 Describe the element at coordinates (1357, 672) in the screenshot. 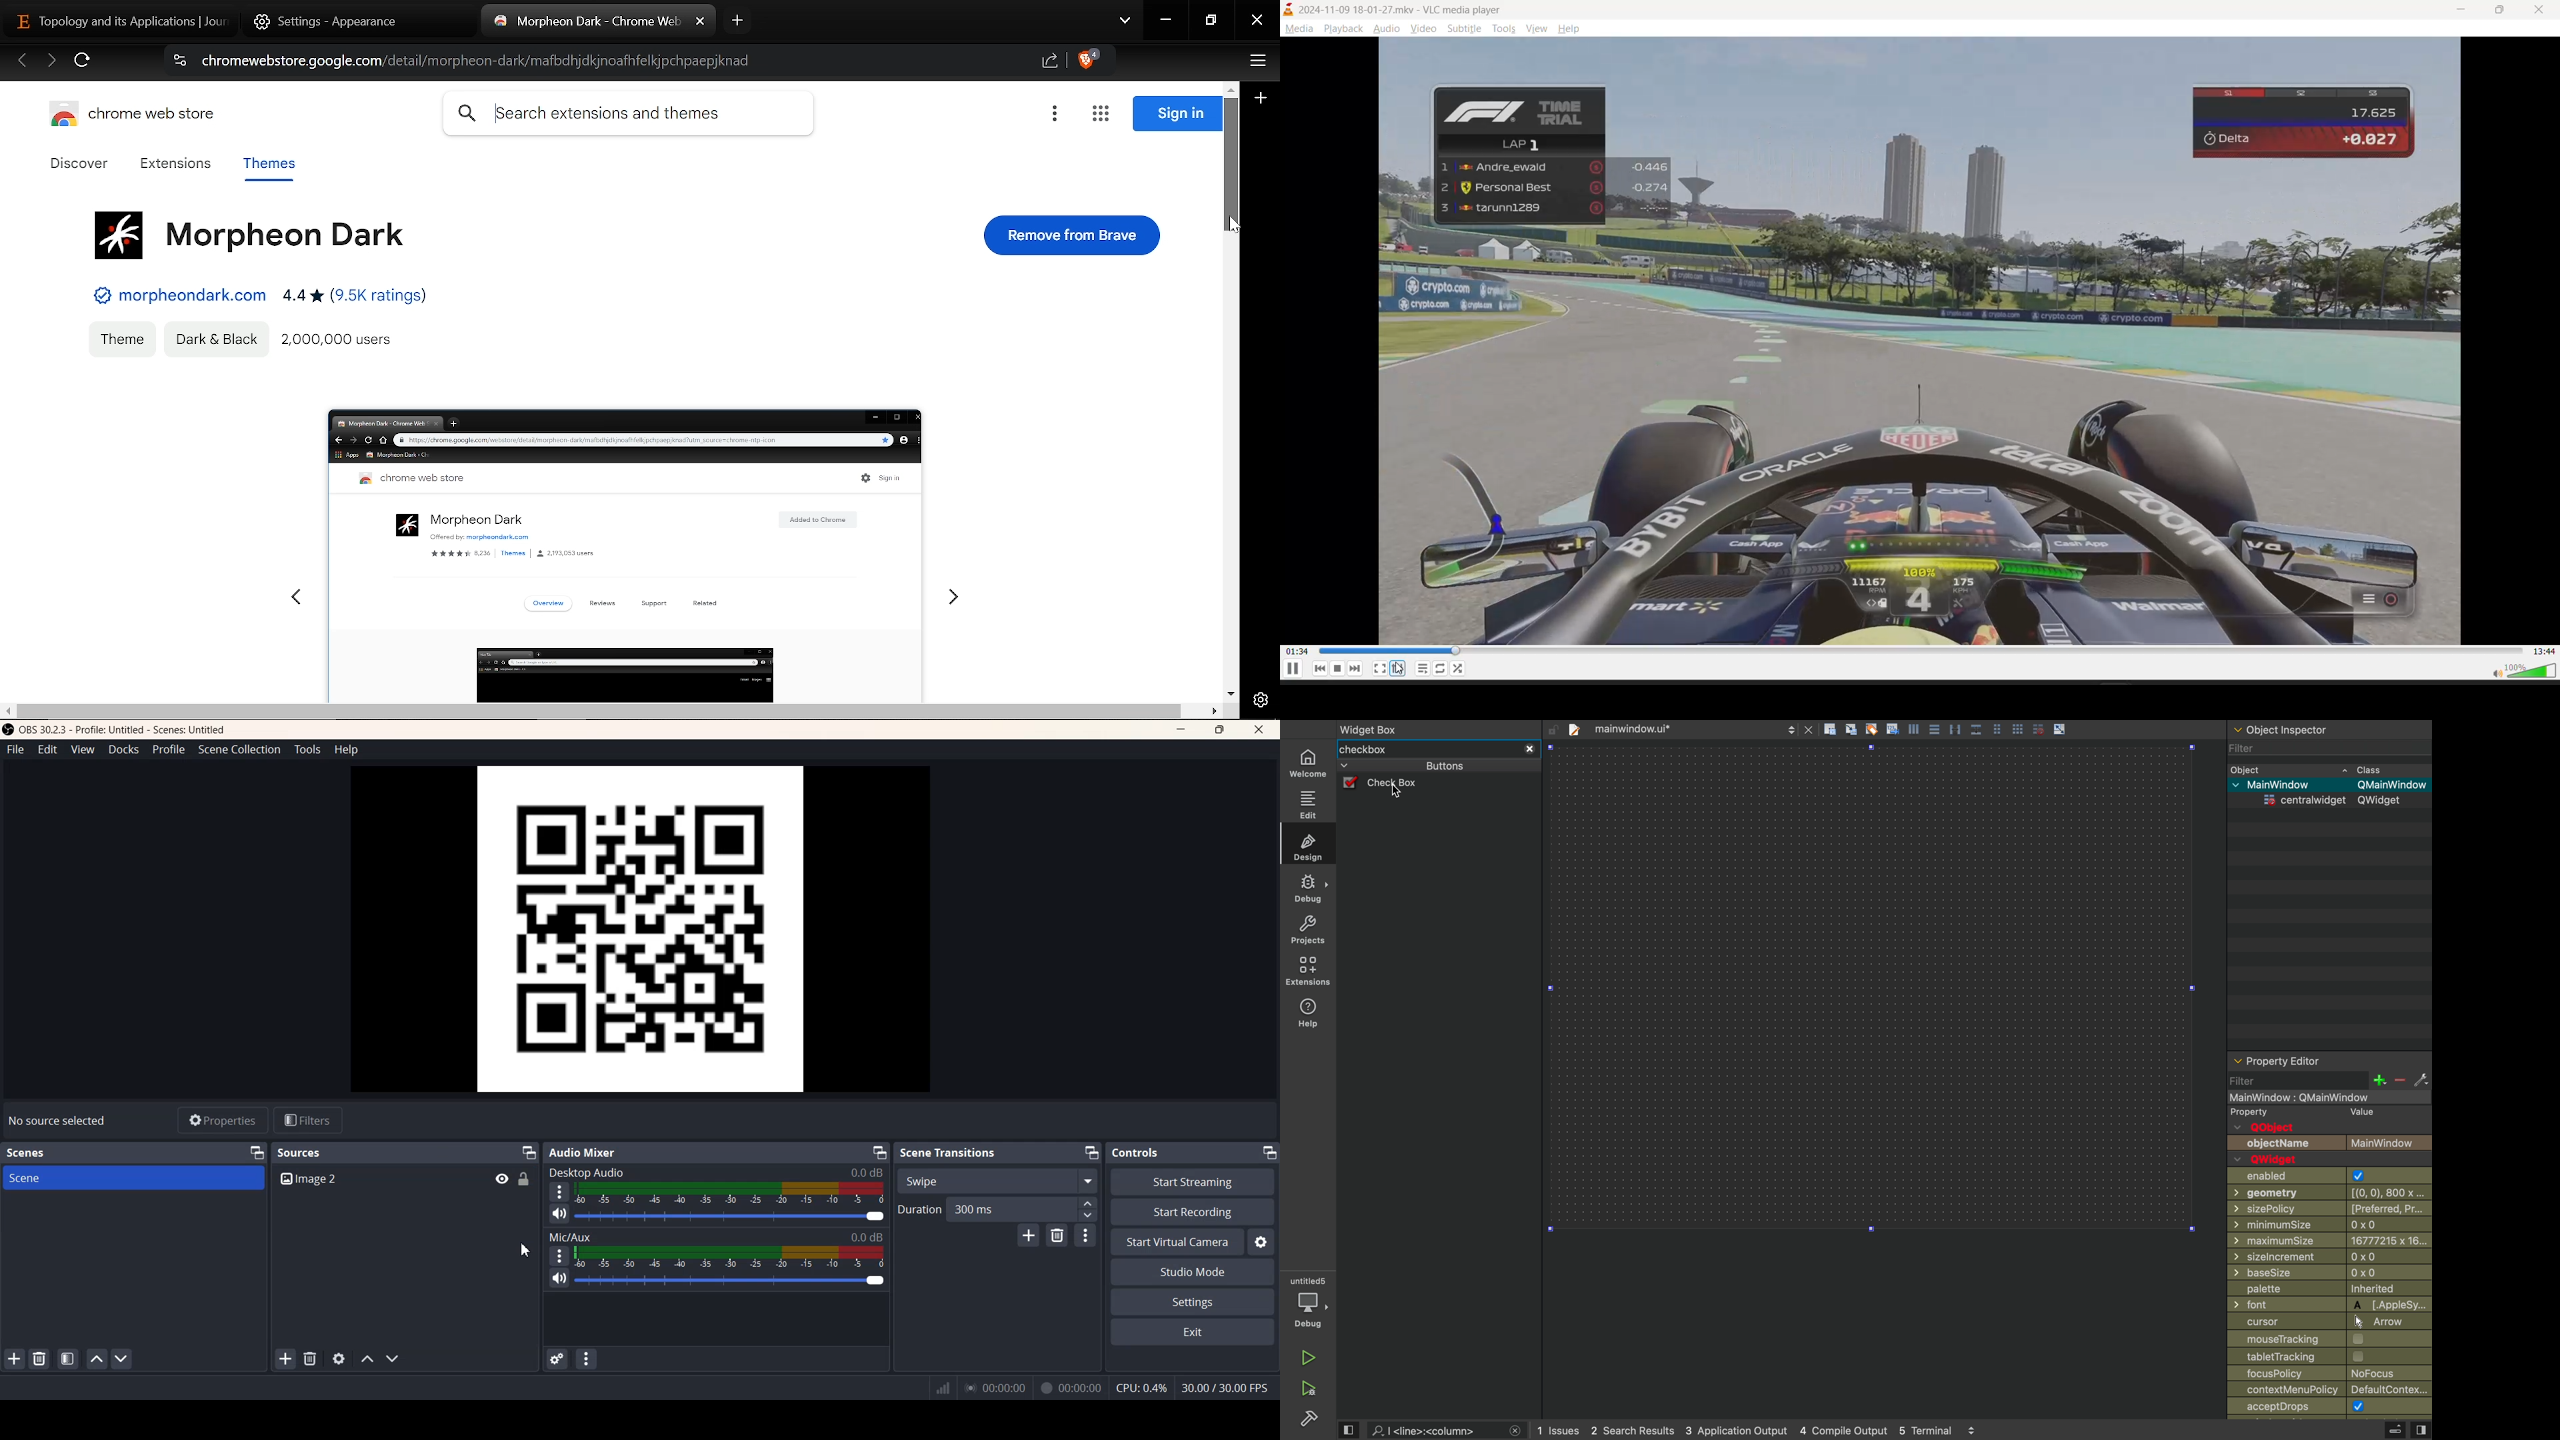

I see `next` at that location.